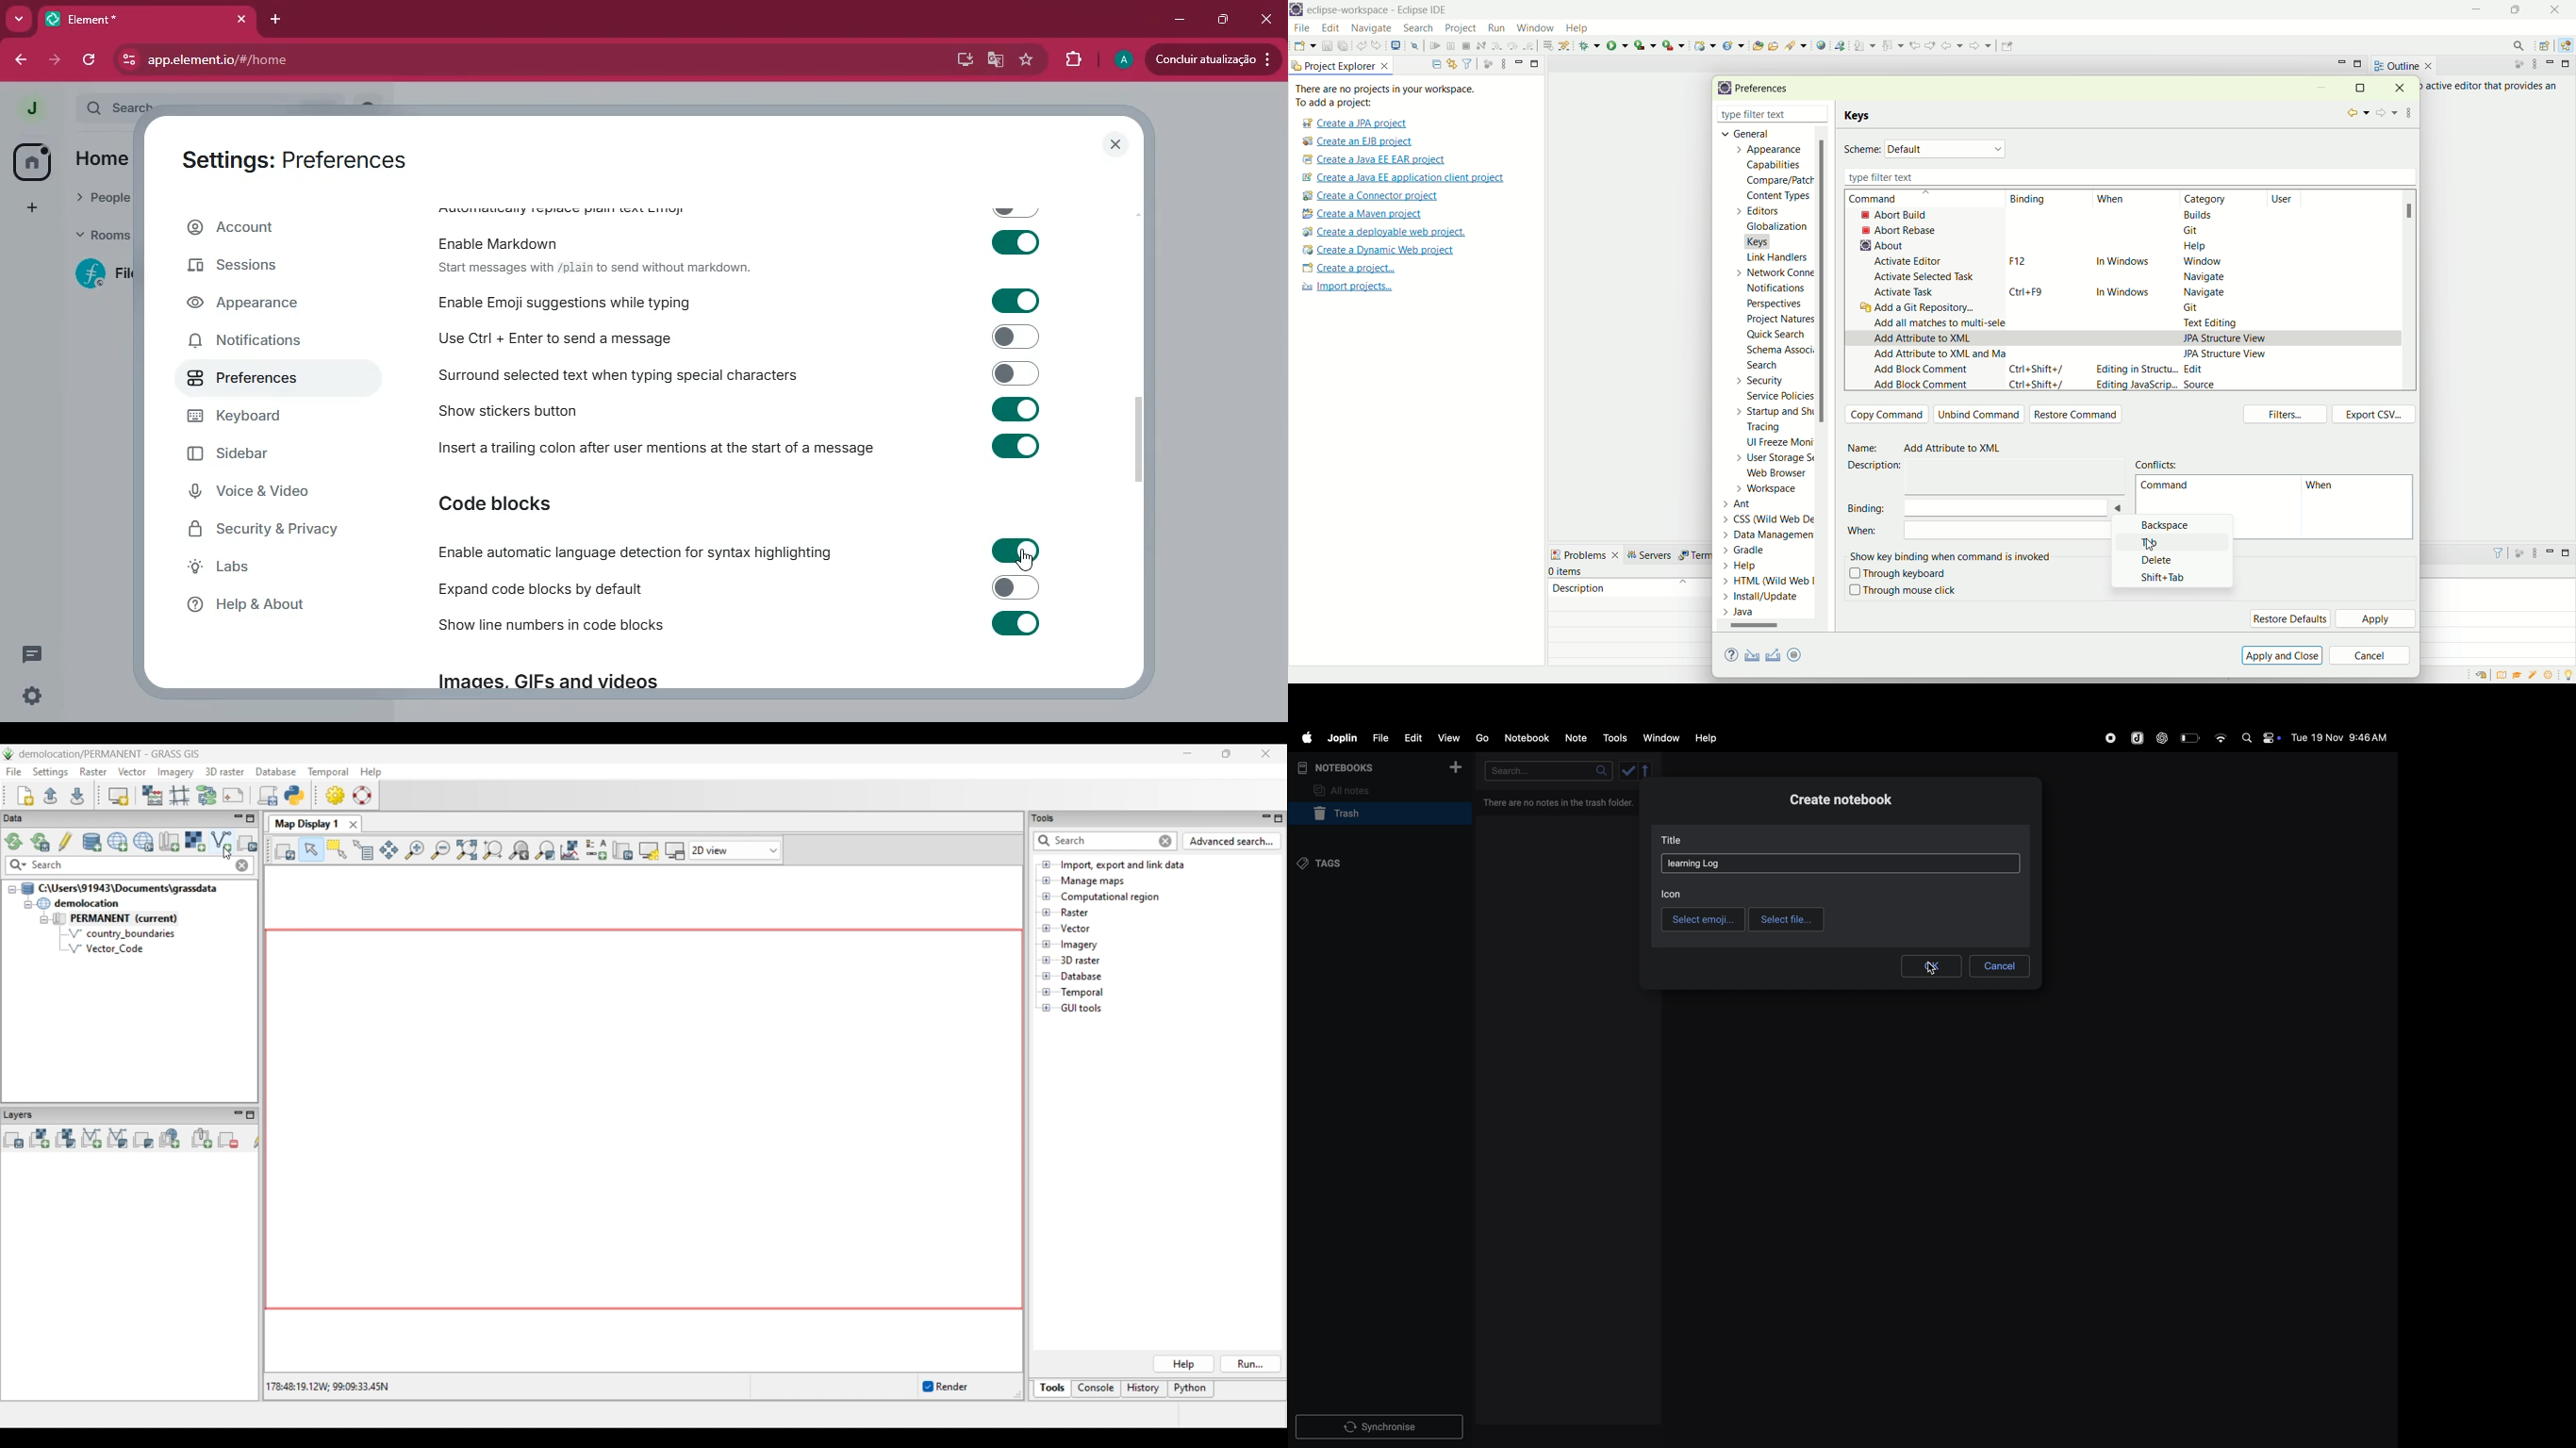  Describe the element at coordinates (269, 344) in the screenshot. I see `notifications` at that location.